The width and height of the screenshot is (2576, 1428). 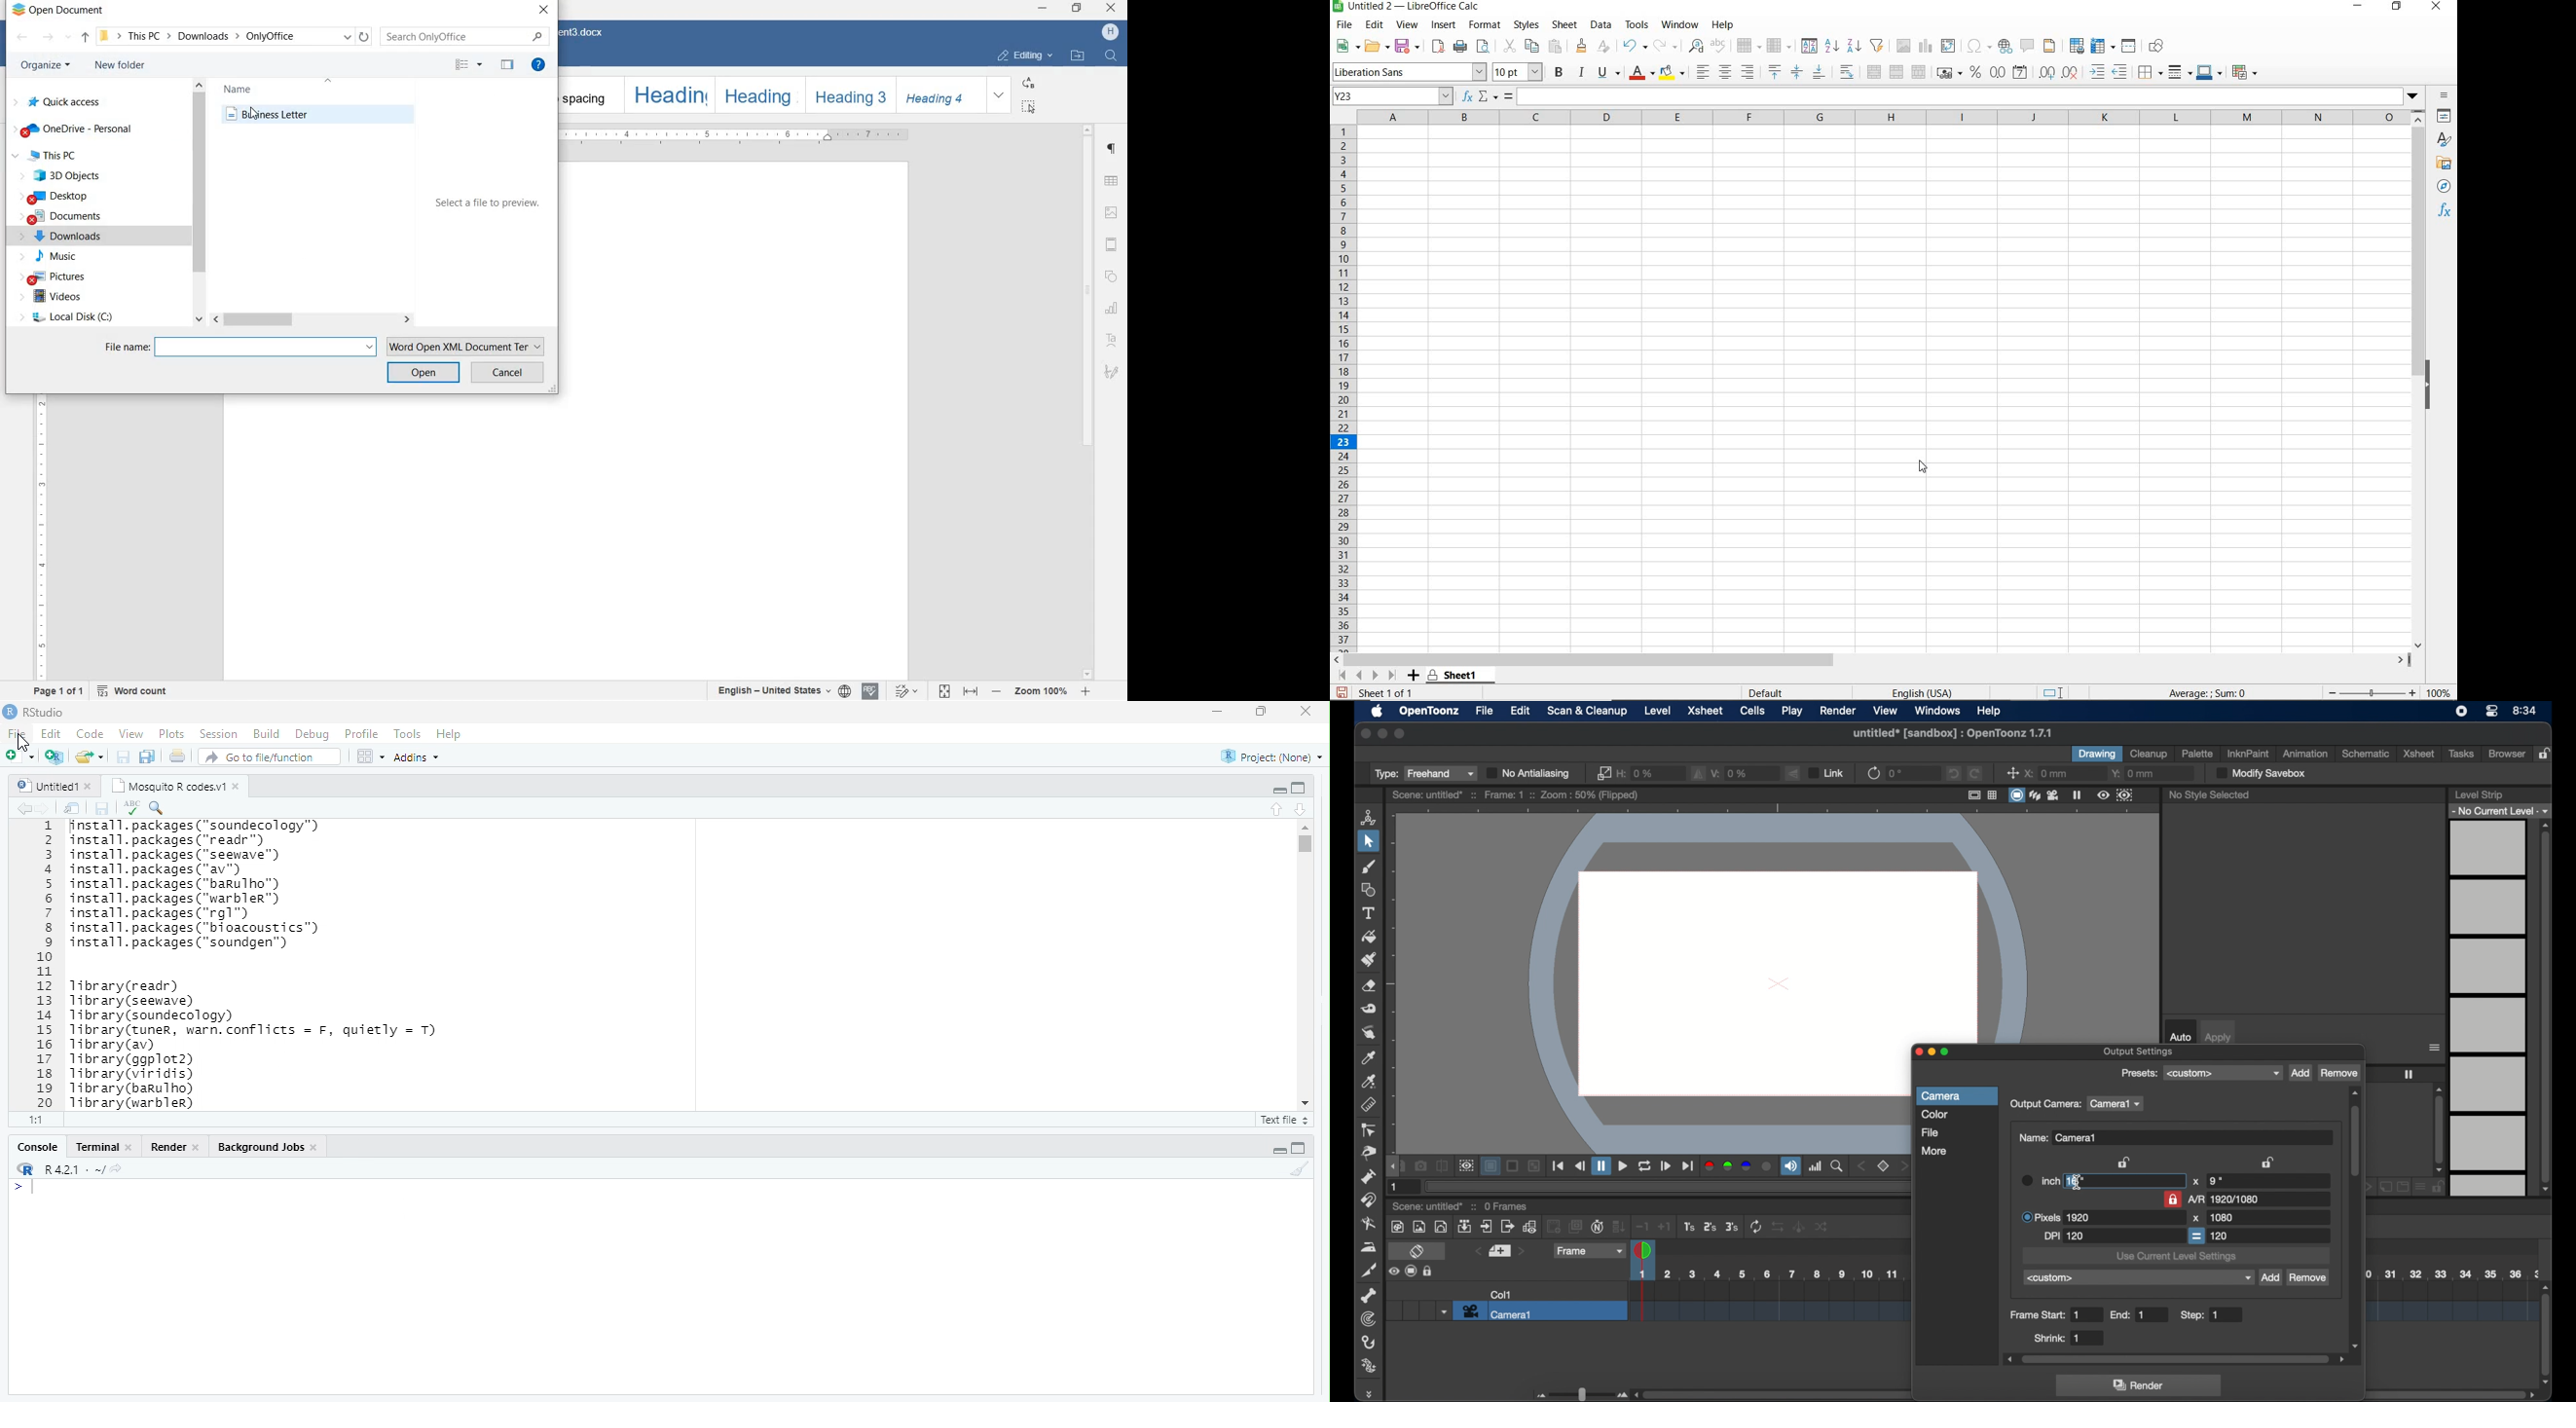 I want to click on Render, so click(x=169, y=1147).